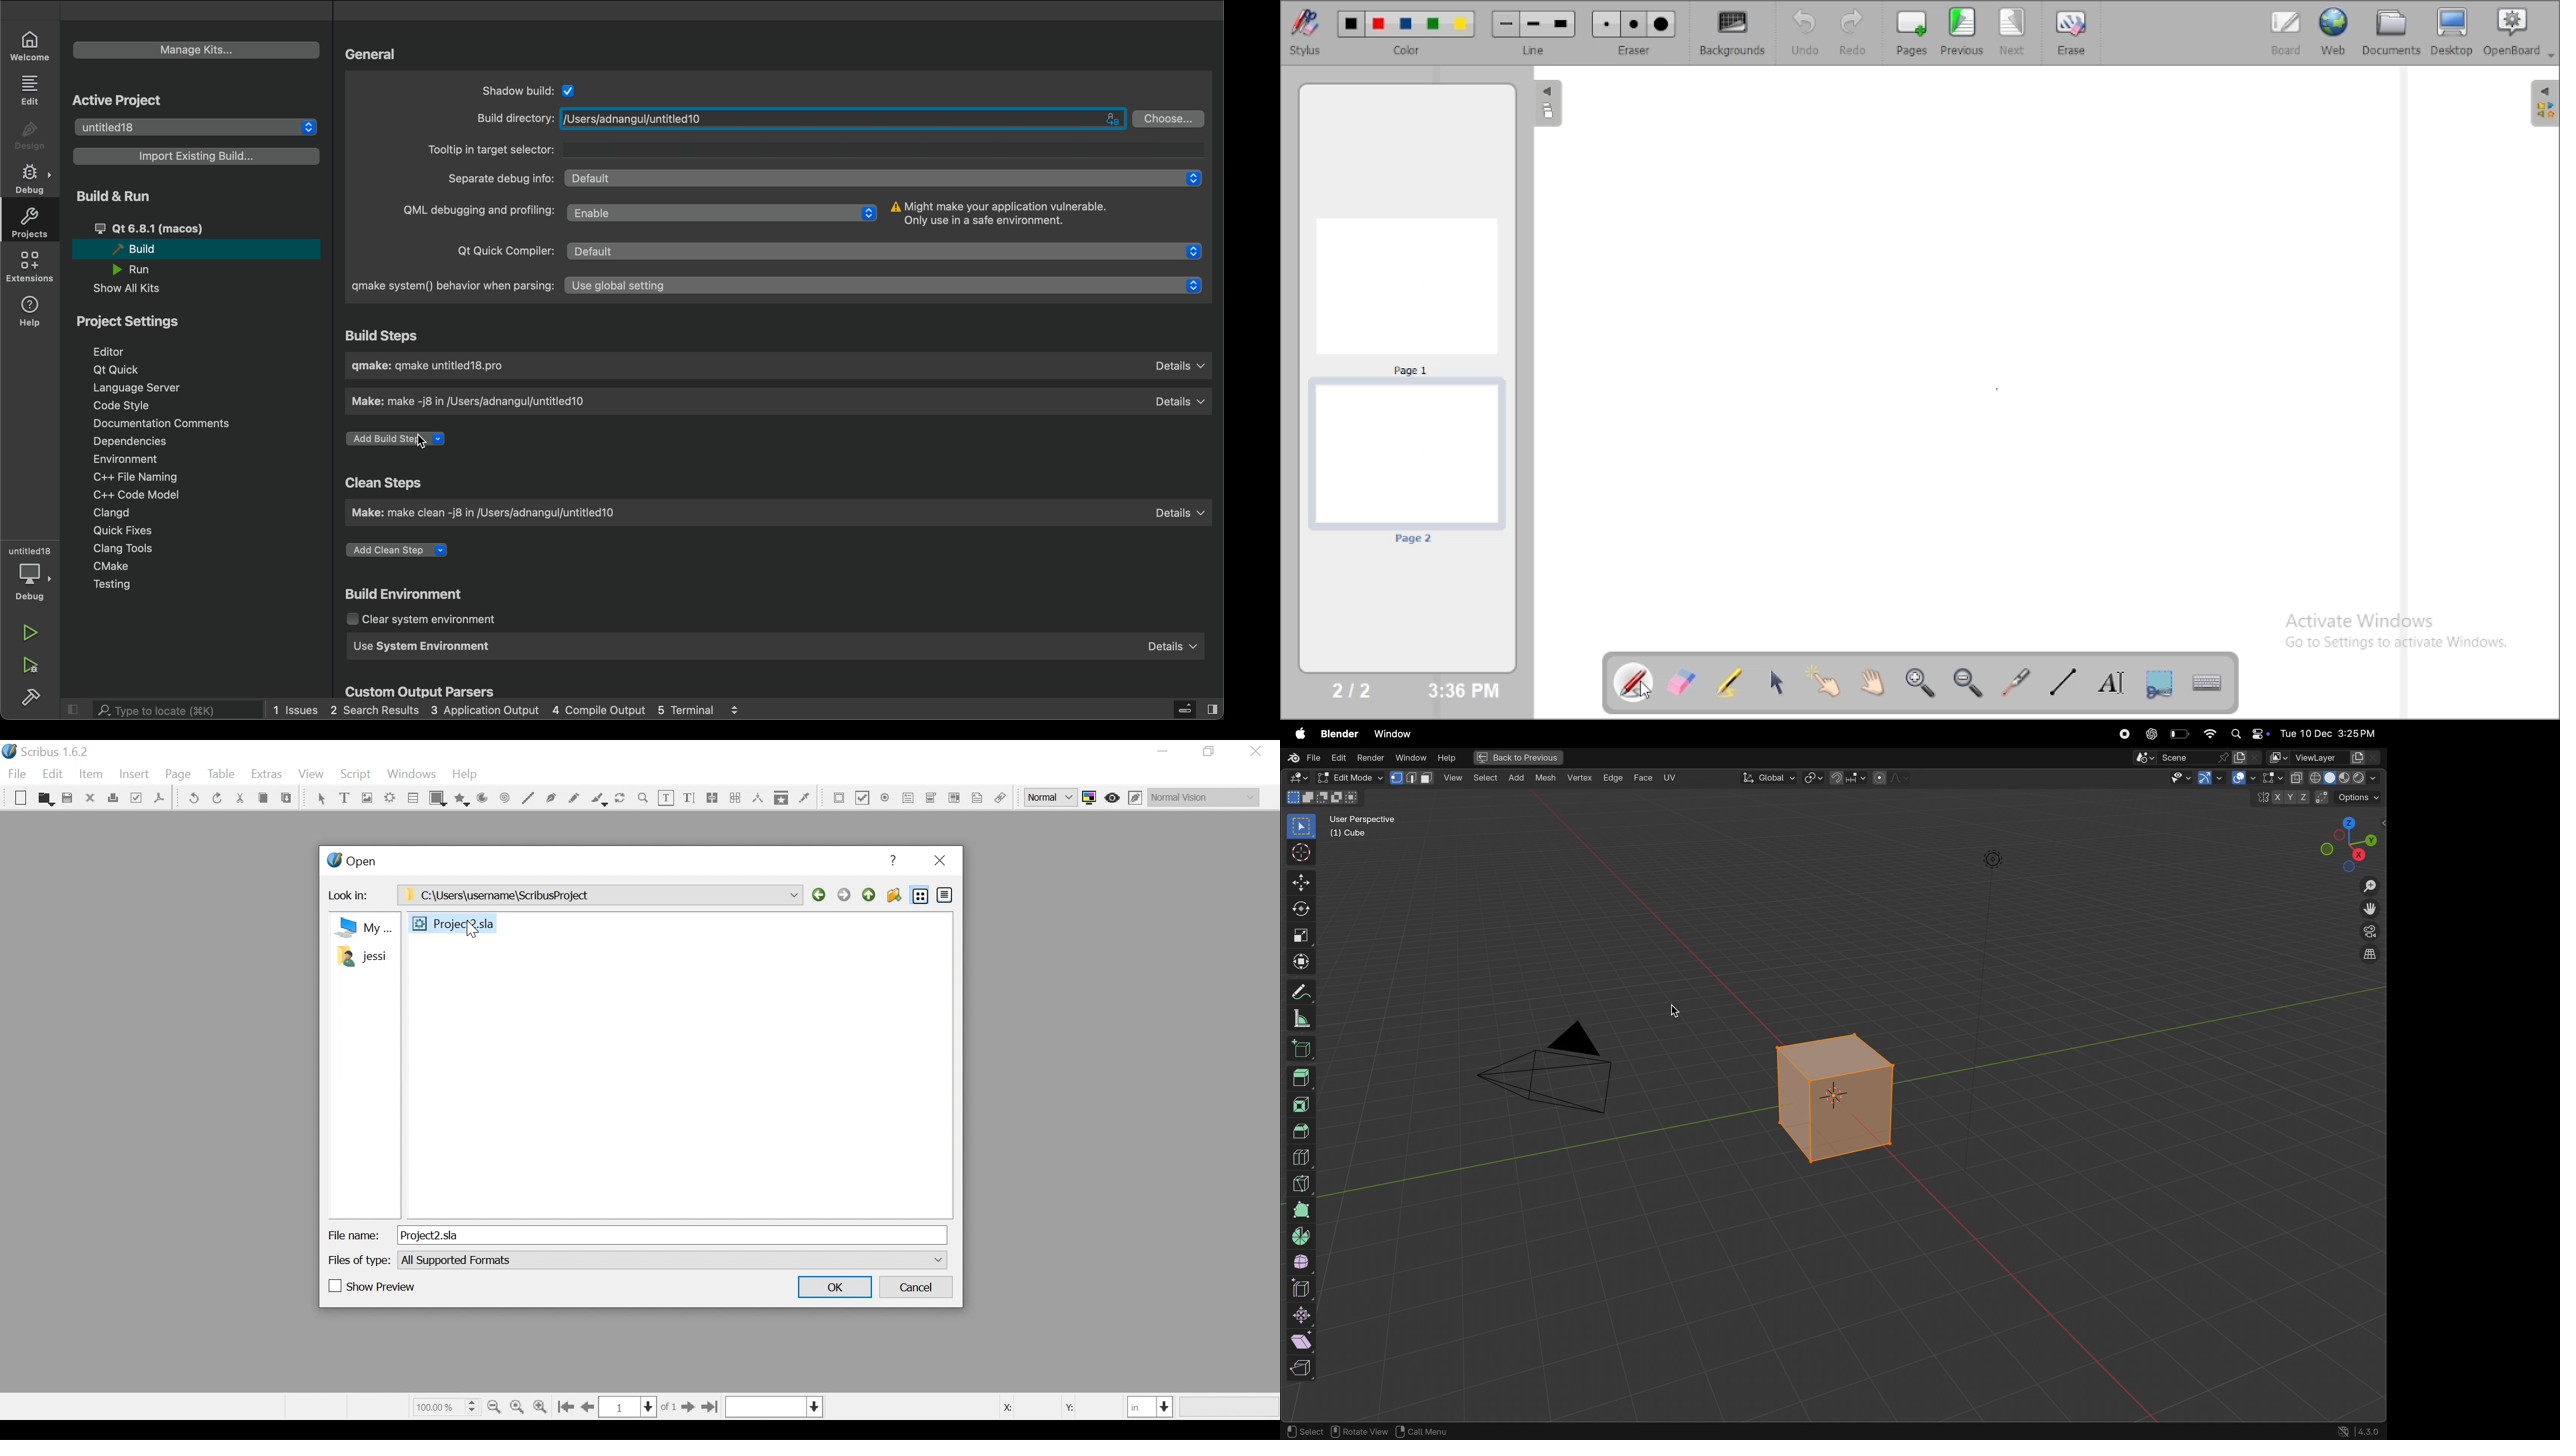 The image size is (2576, 1456). Describe the element at coordinates (1606, 25) in the screenshot. I see `Small eraser` at that location.